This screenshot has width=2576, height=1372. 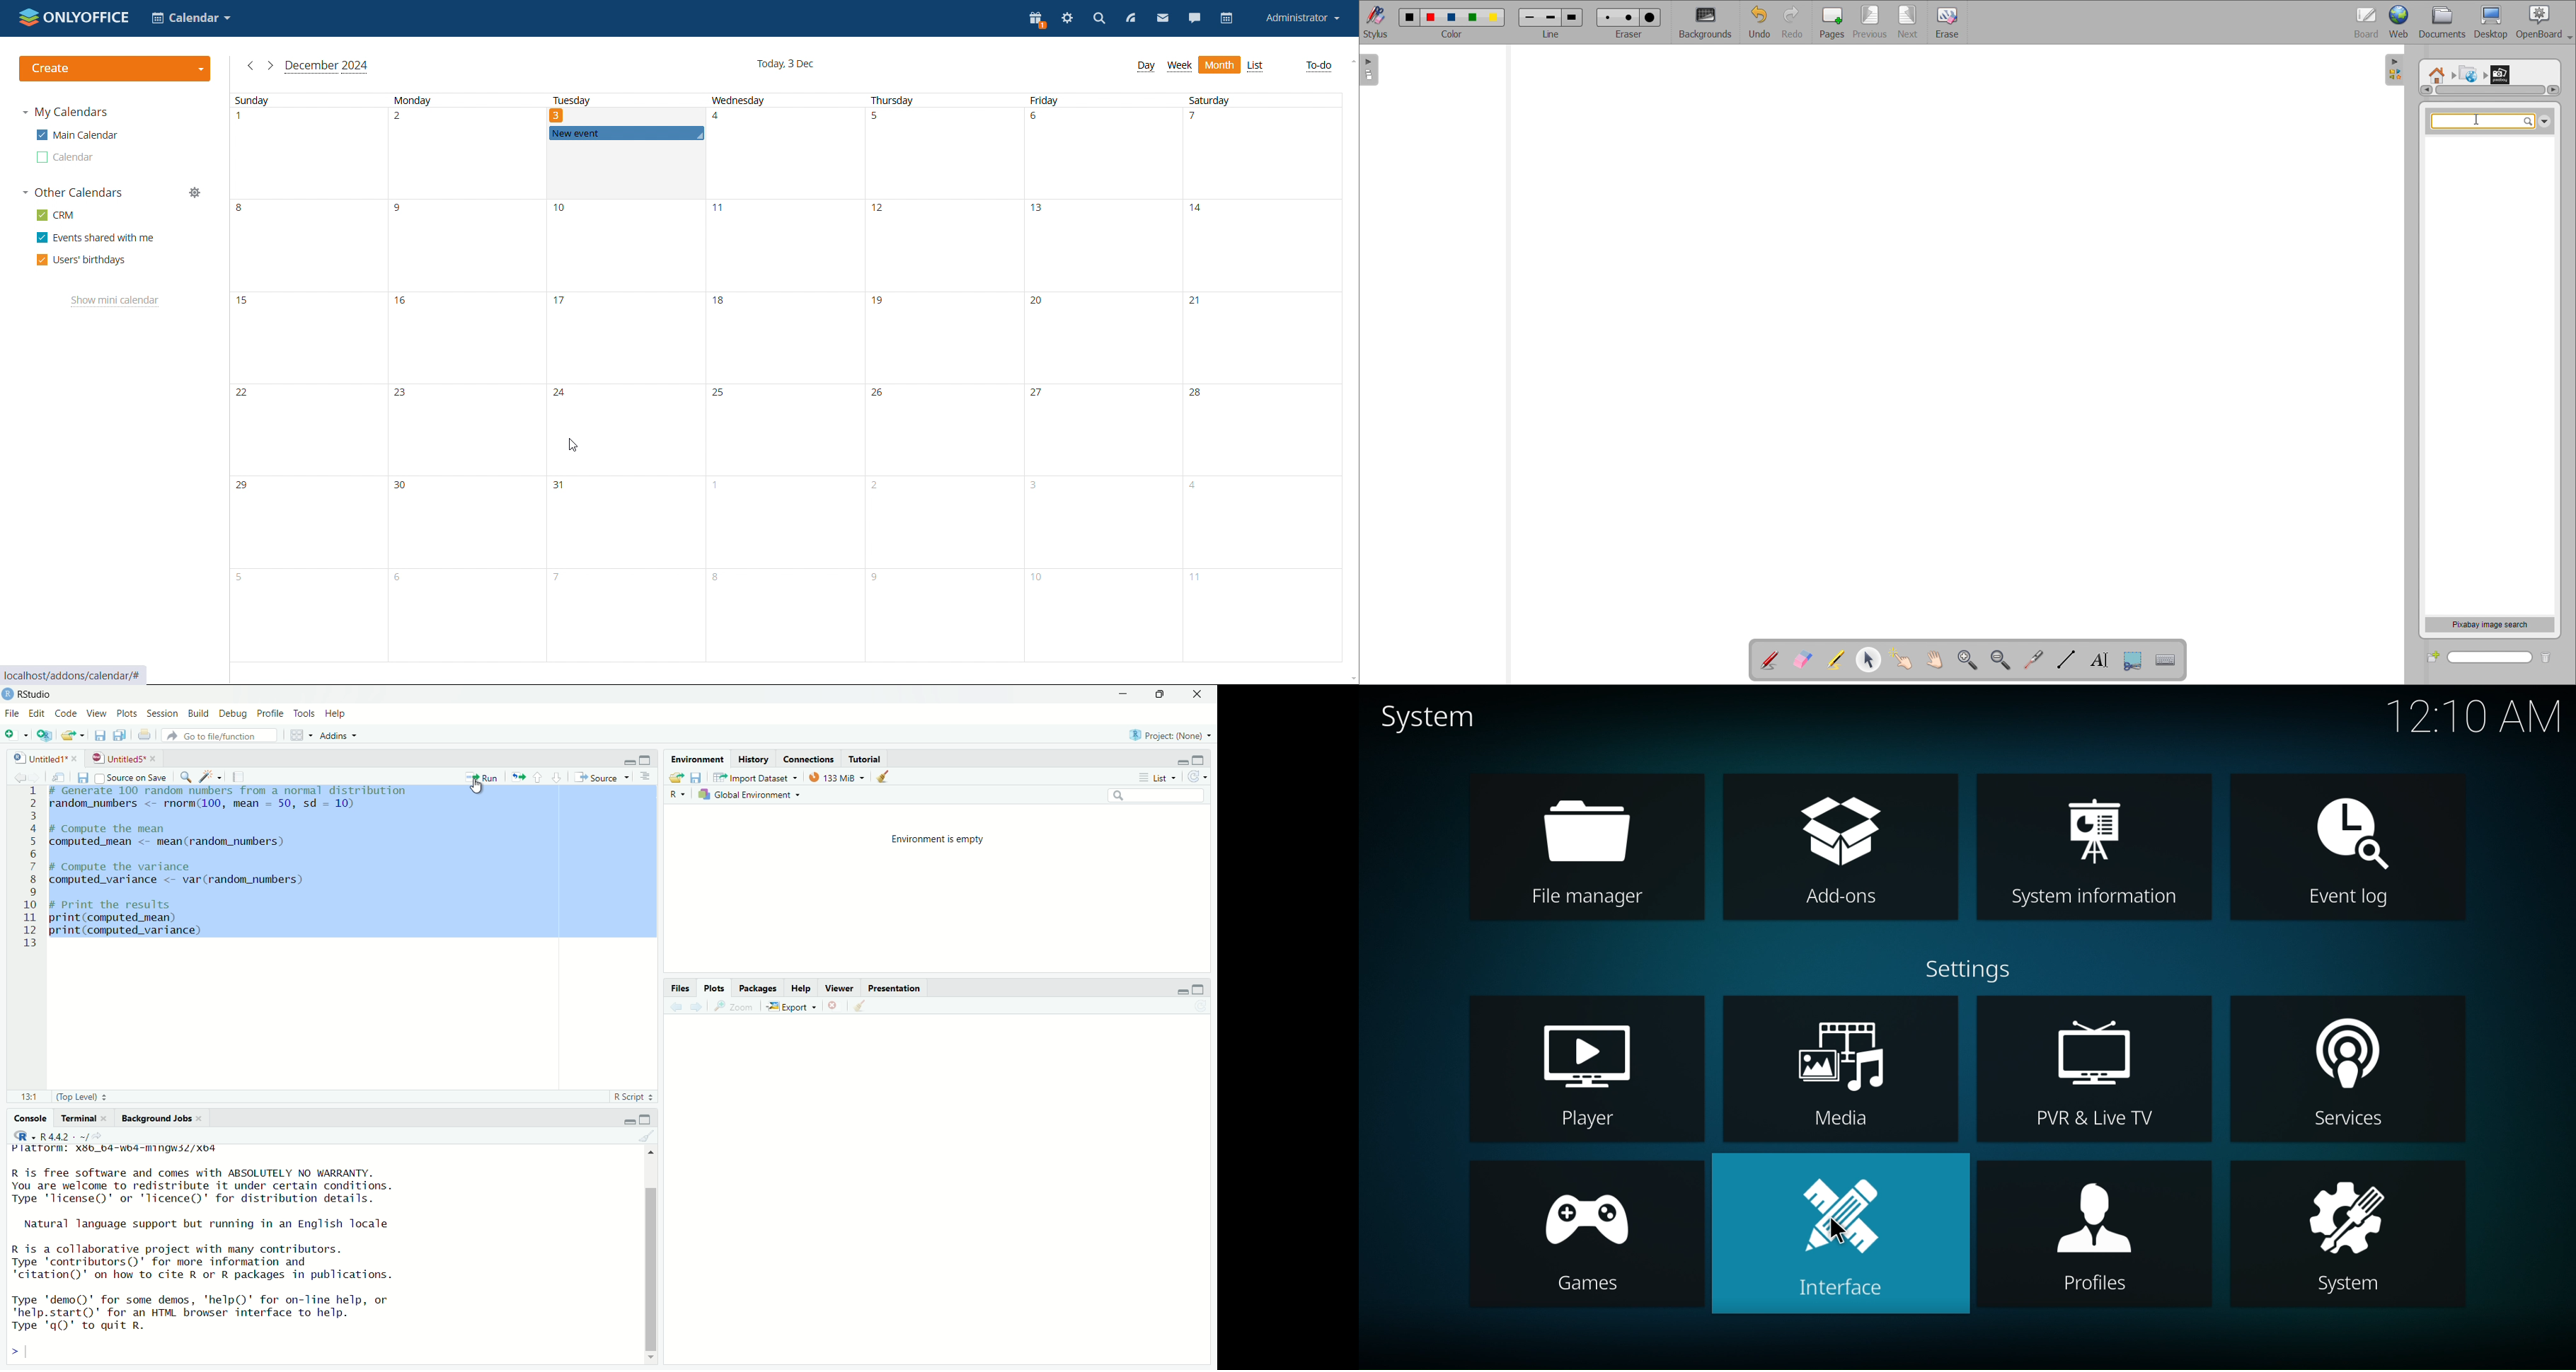 I want to click on plots, so click(x=128, y=714).